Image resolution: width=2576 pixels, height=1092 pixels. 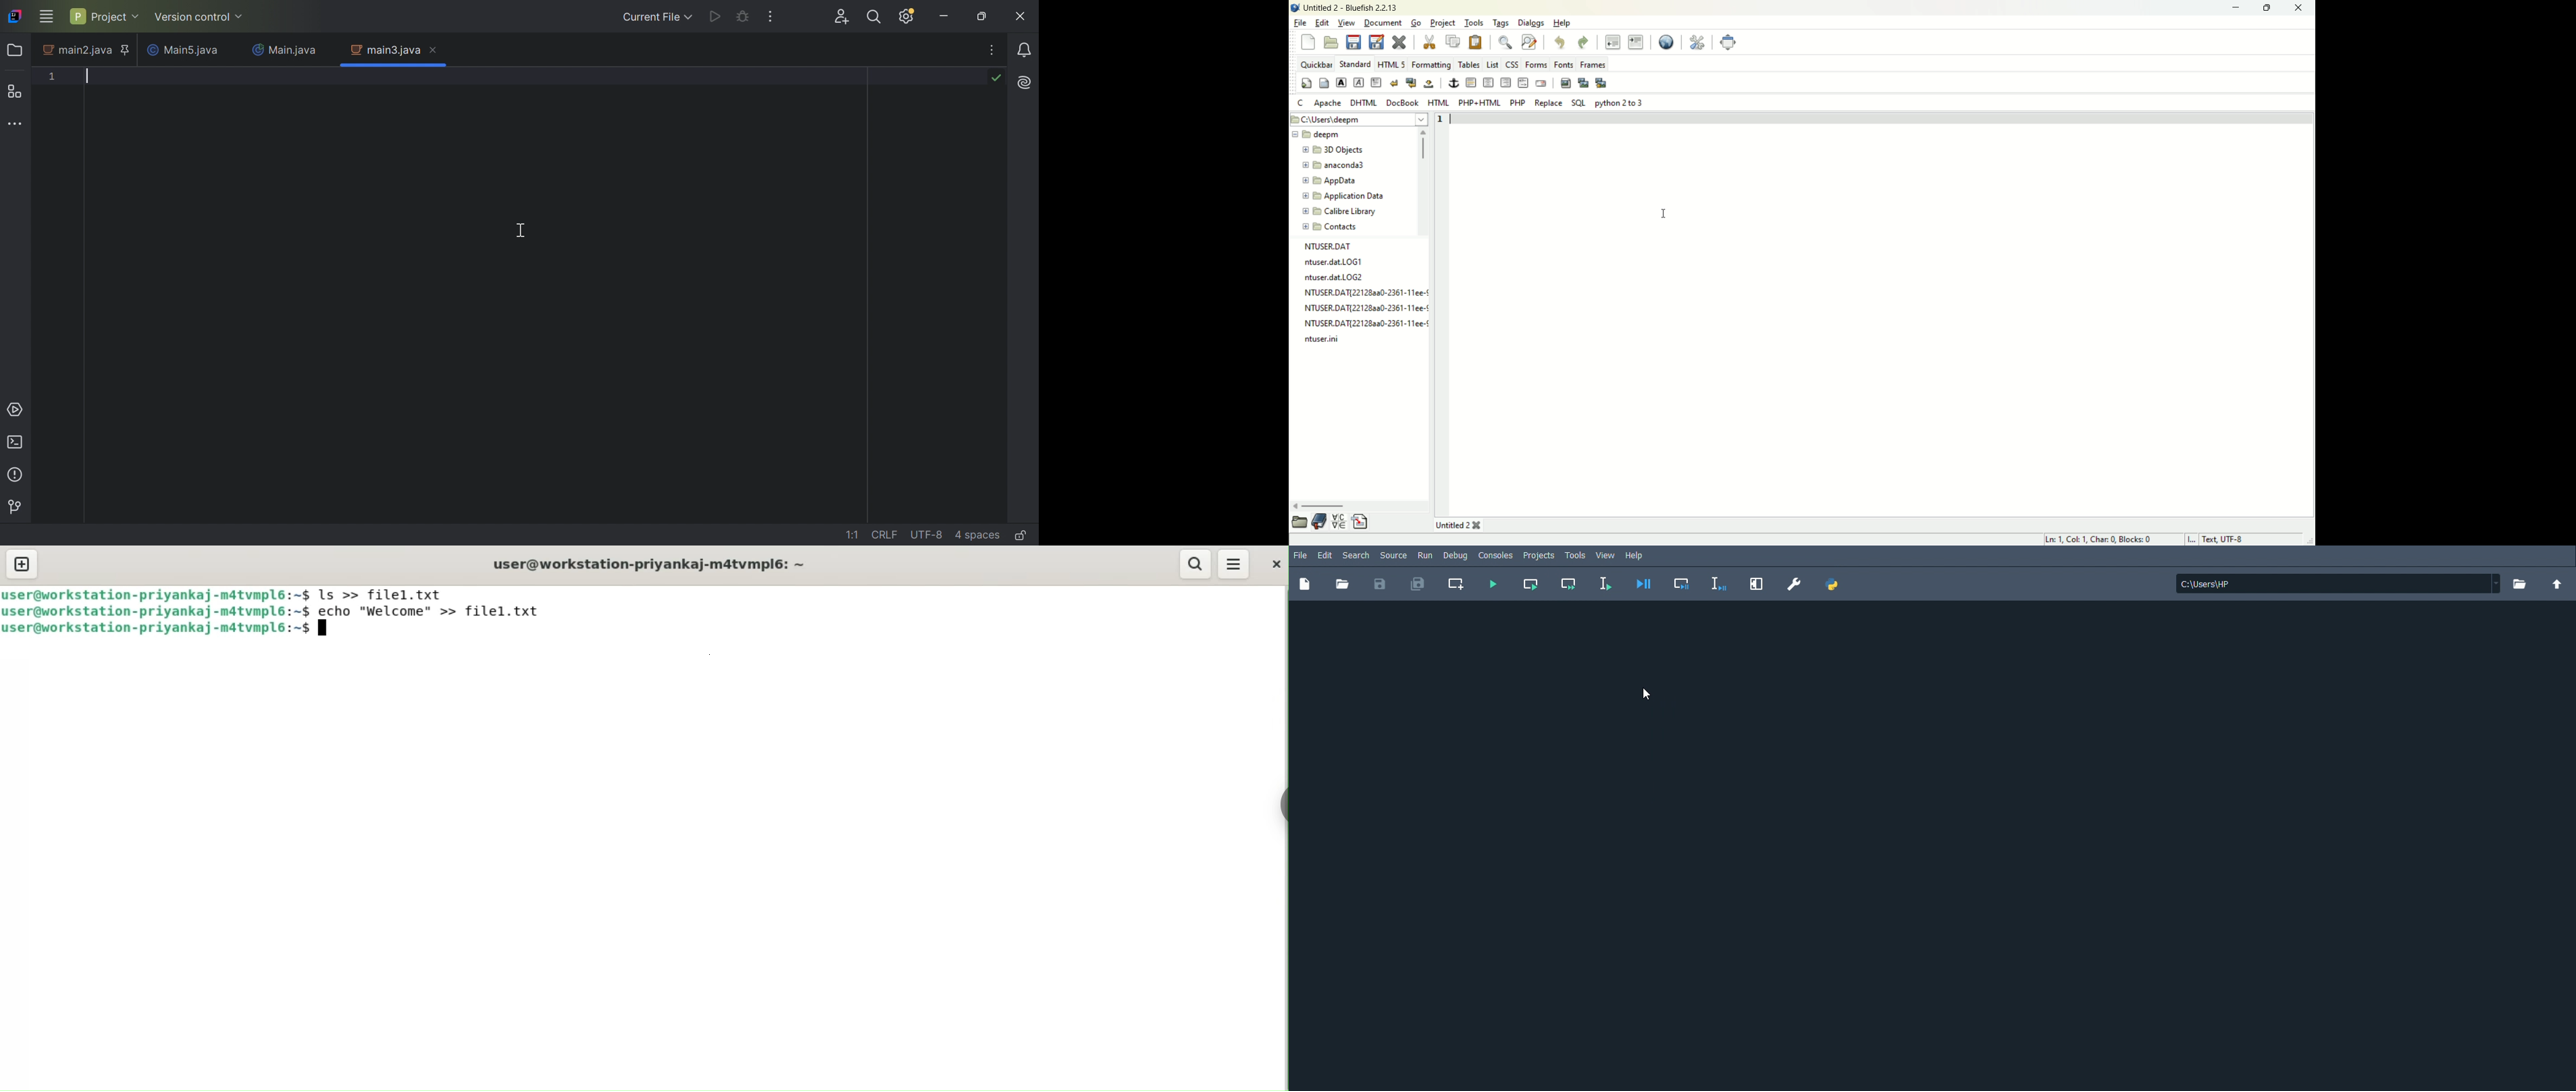 I want to click on center, so click(x=1489, y=84).